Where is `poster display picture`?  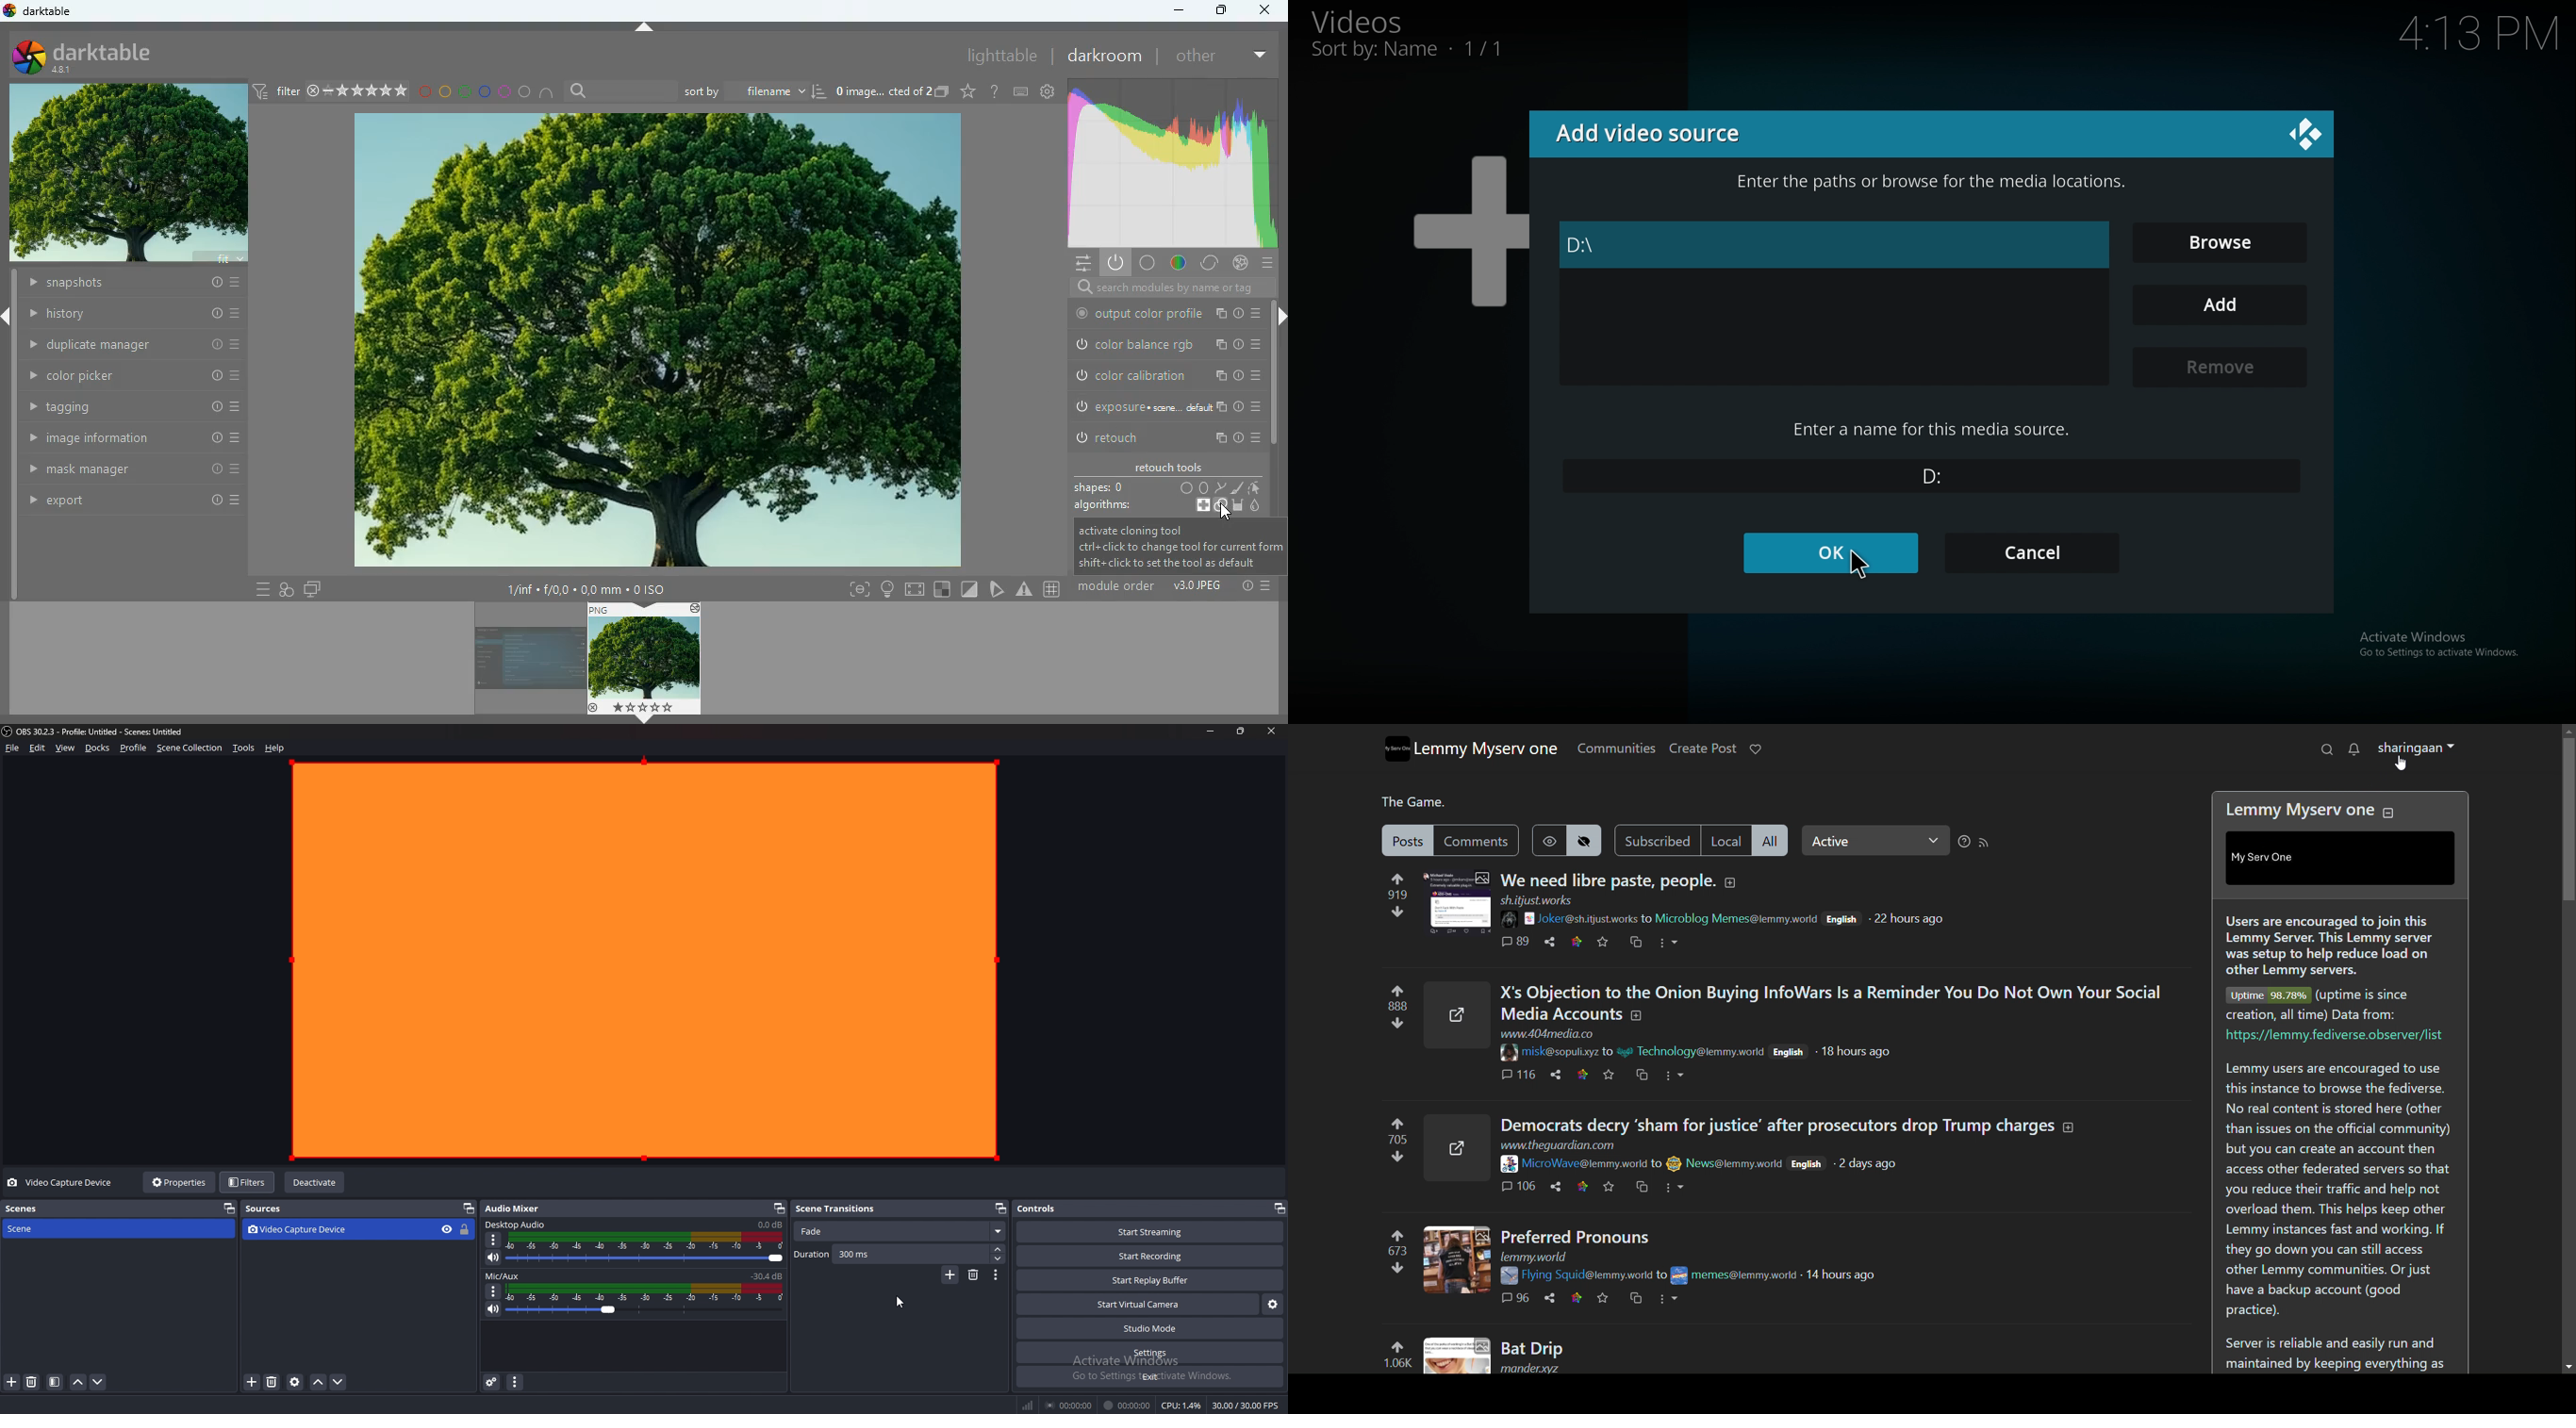 poster display picture is located at coordinates (1506, 1053).